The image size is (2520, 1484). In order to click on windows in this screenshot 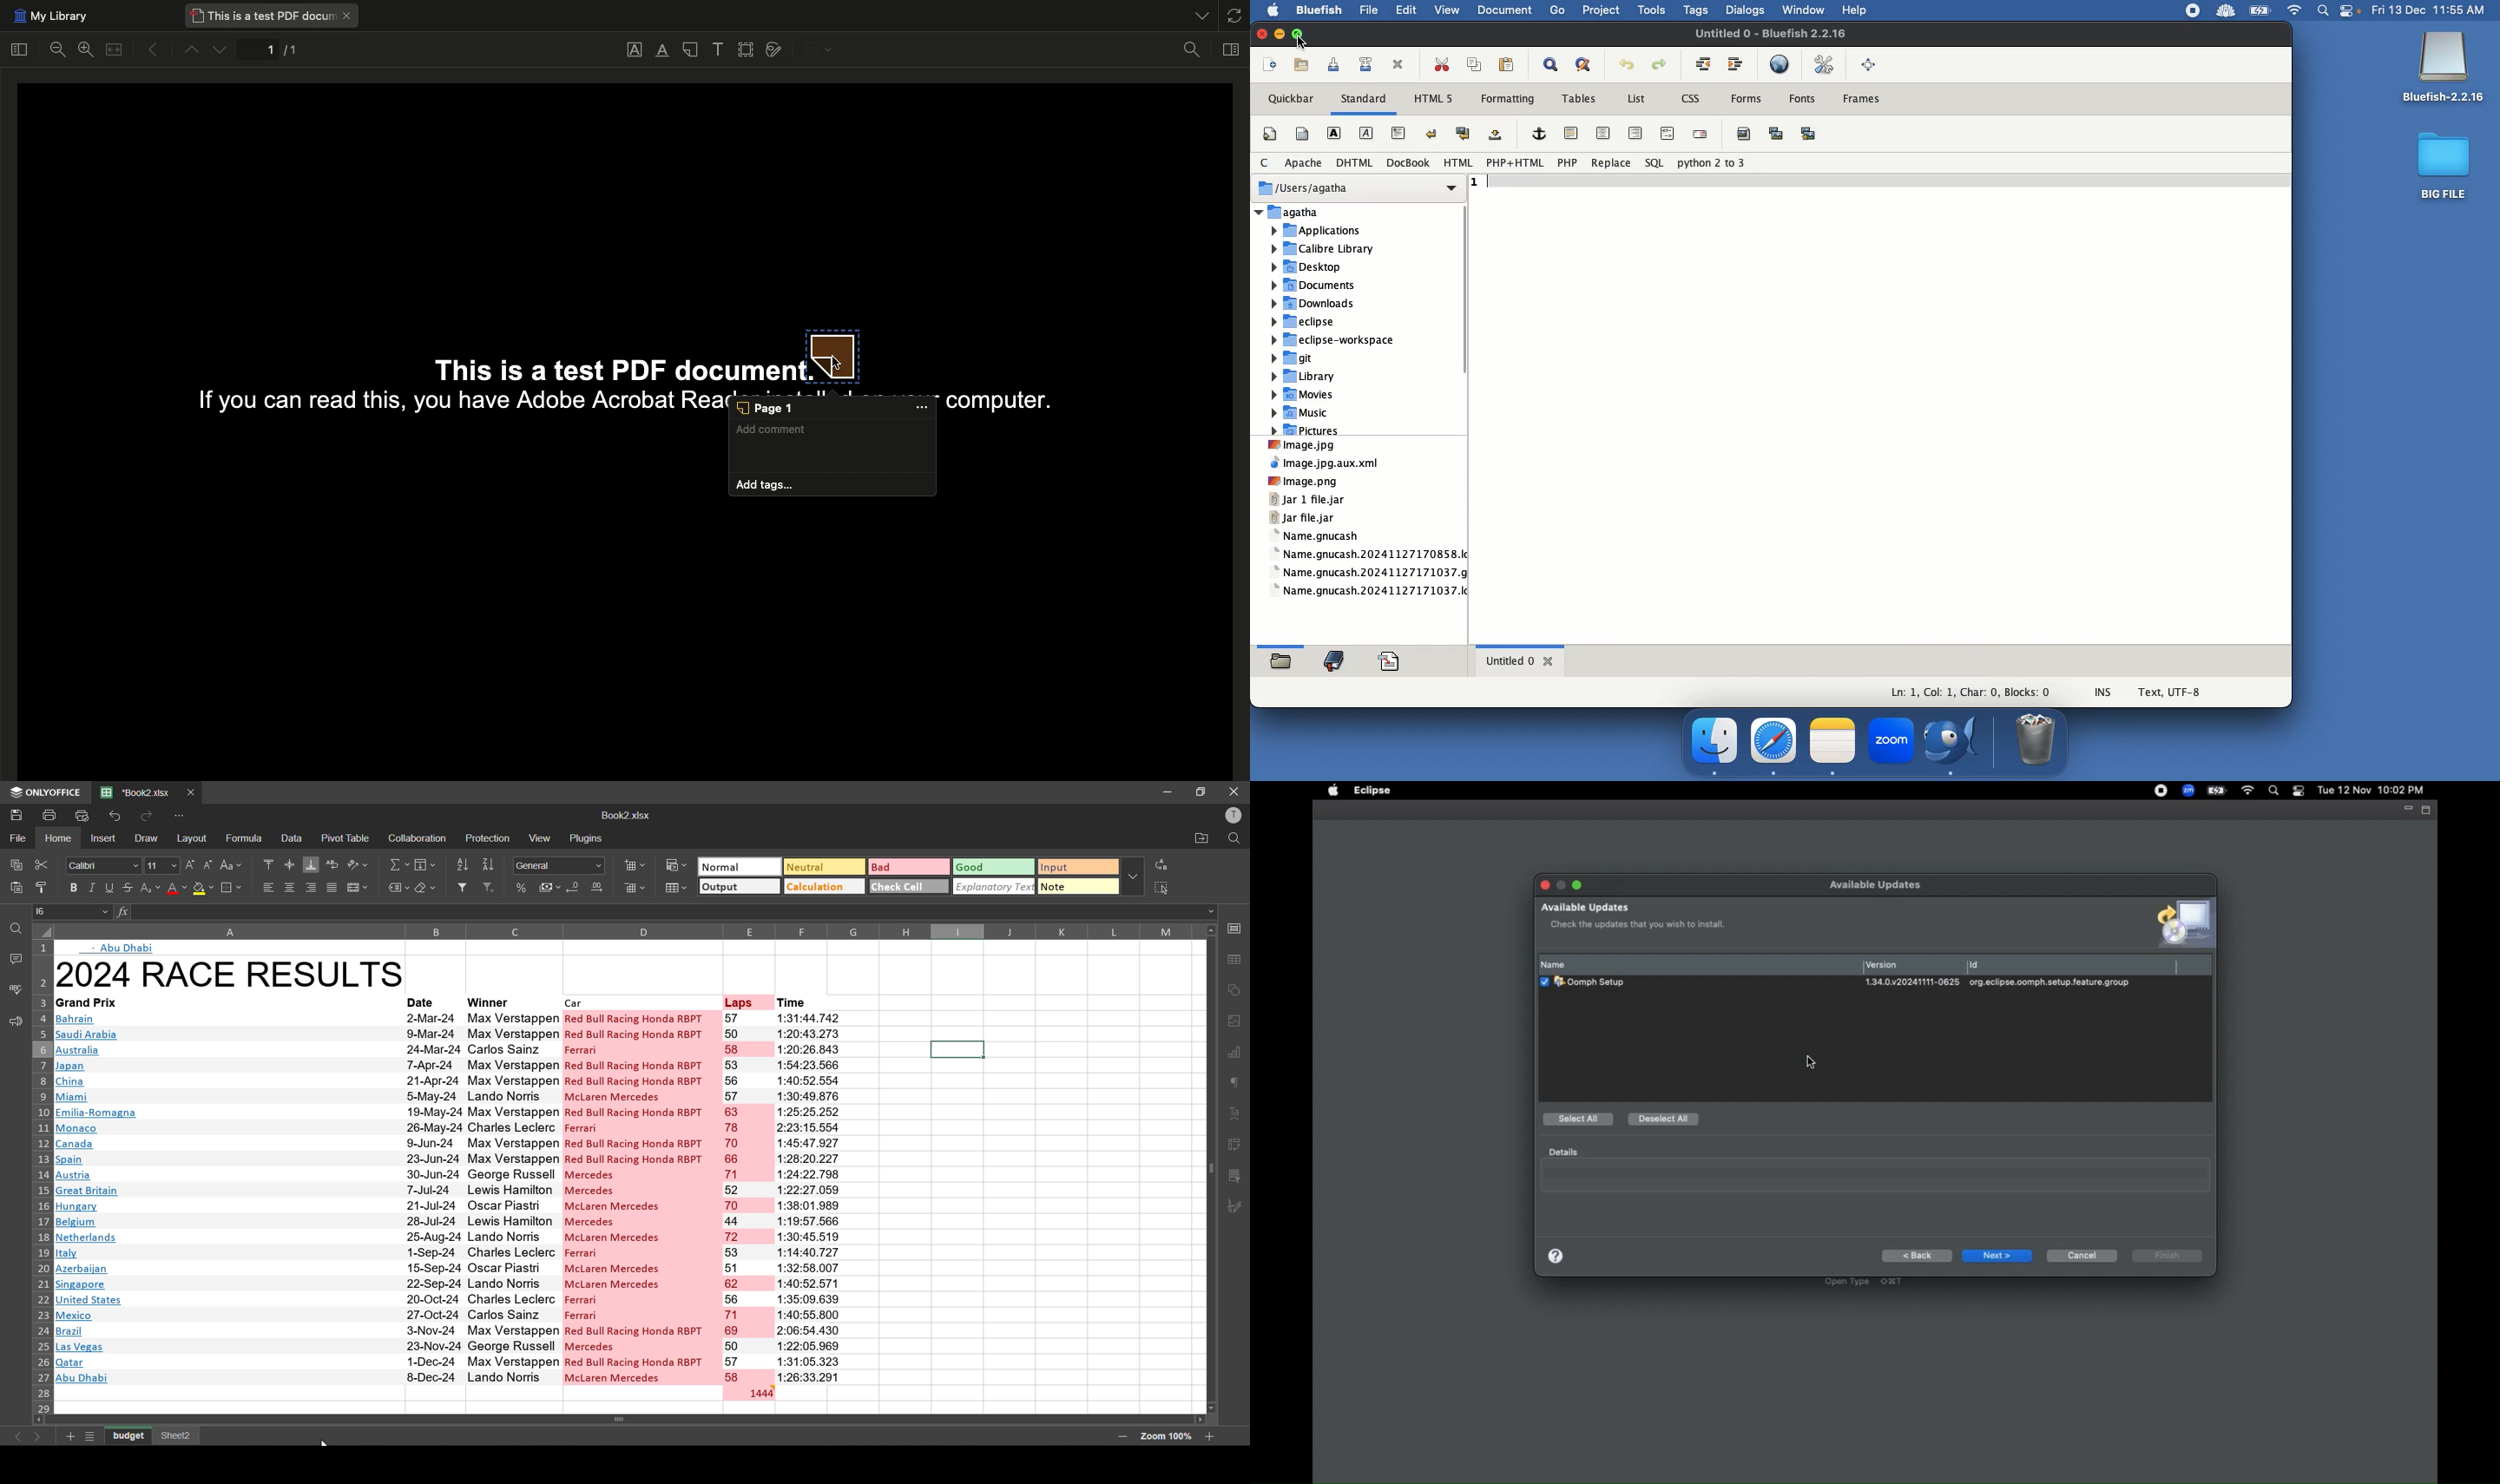, I will do `click(1805, 9)`.